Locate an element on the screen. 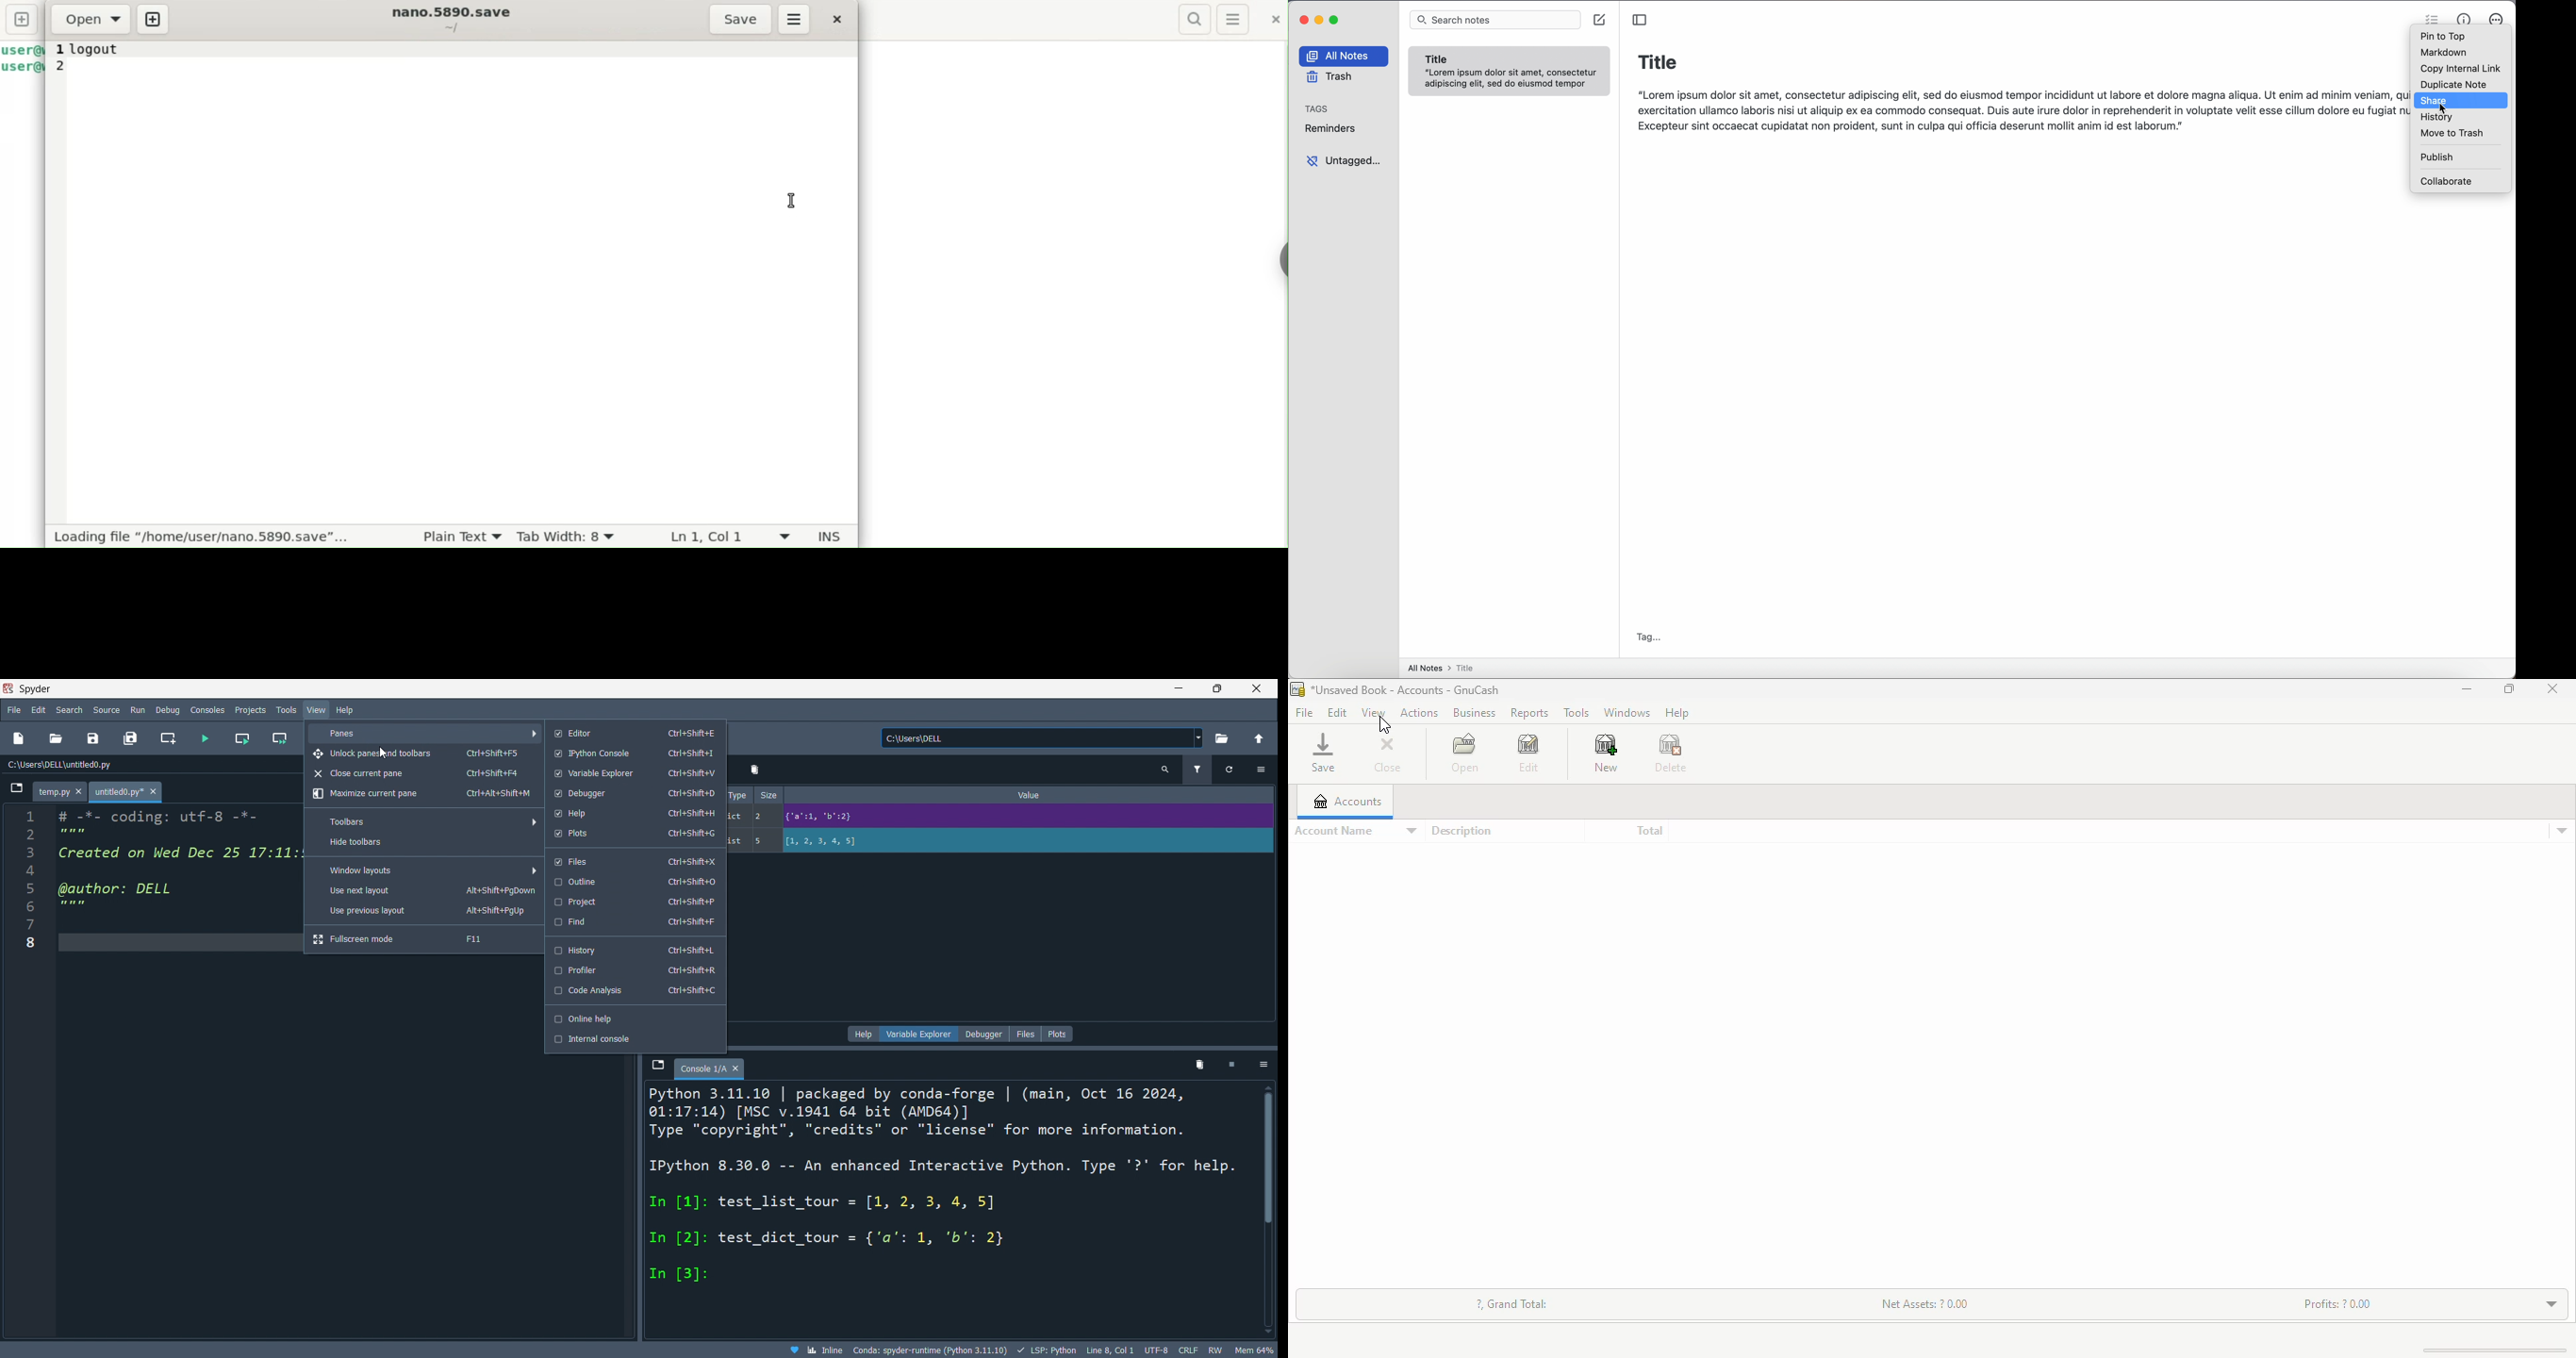 The width and height of the screenshot is (2576, 1372). save is located at coordinates (91, 740).